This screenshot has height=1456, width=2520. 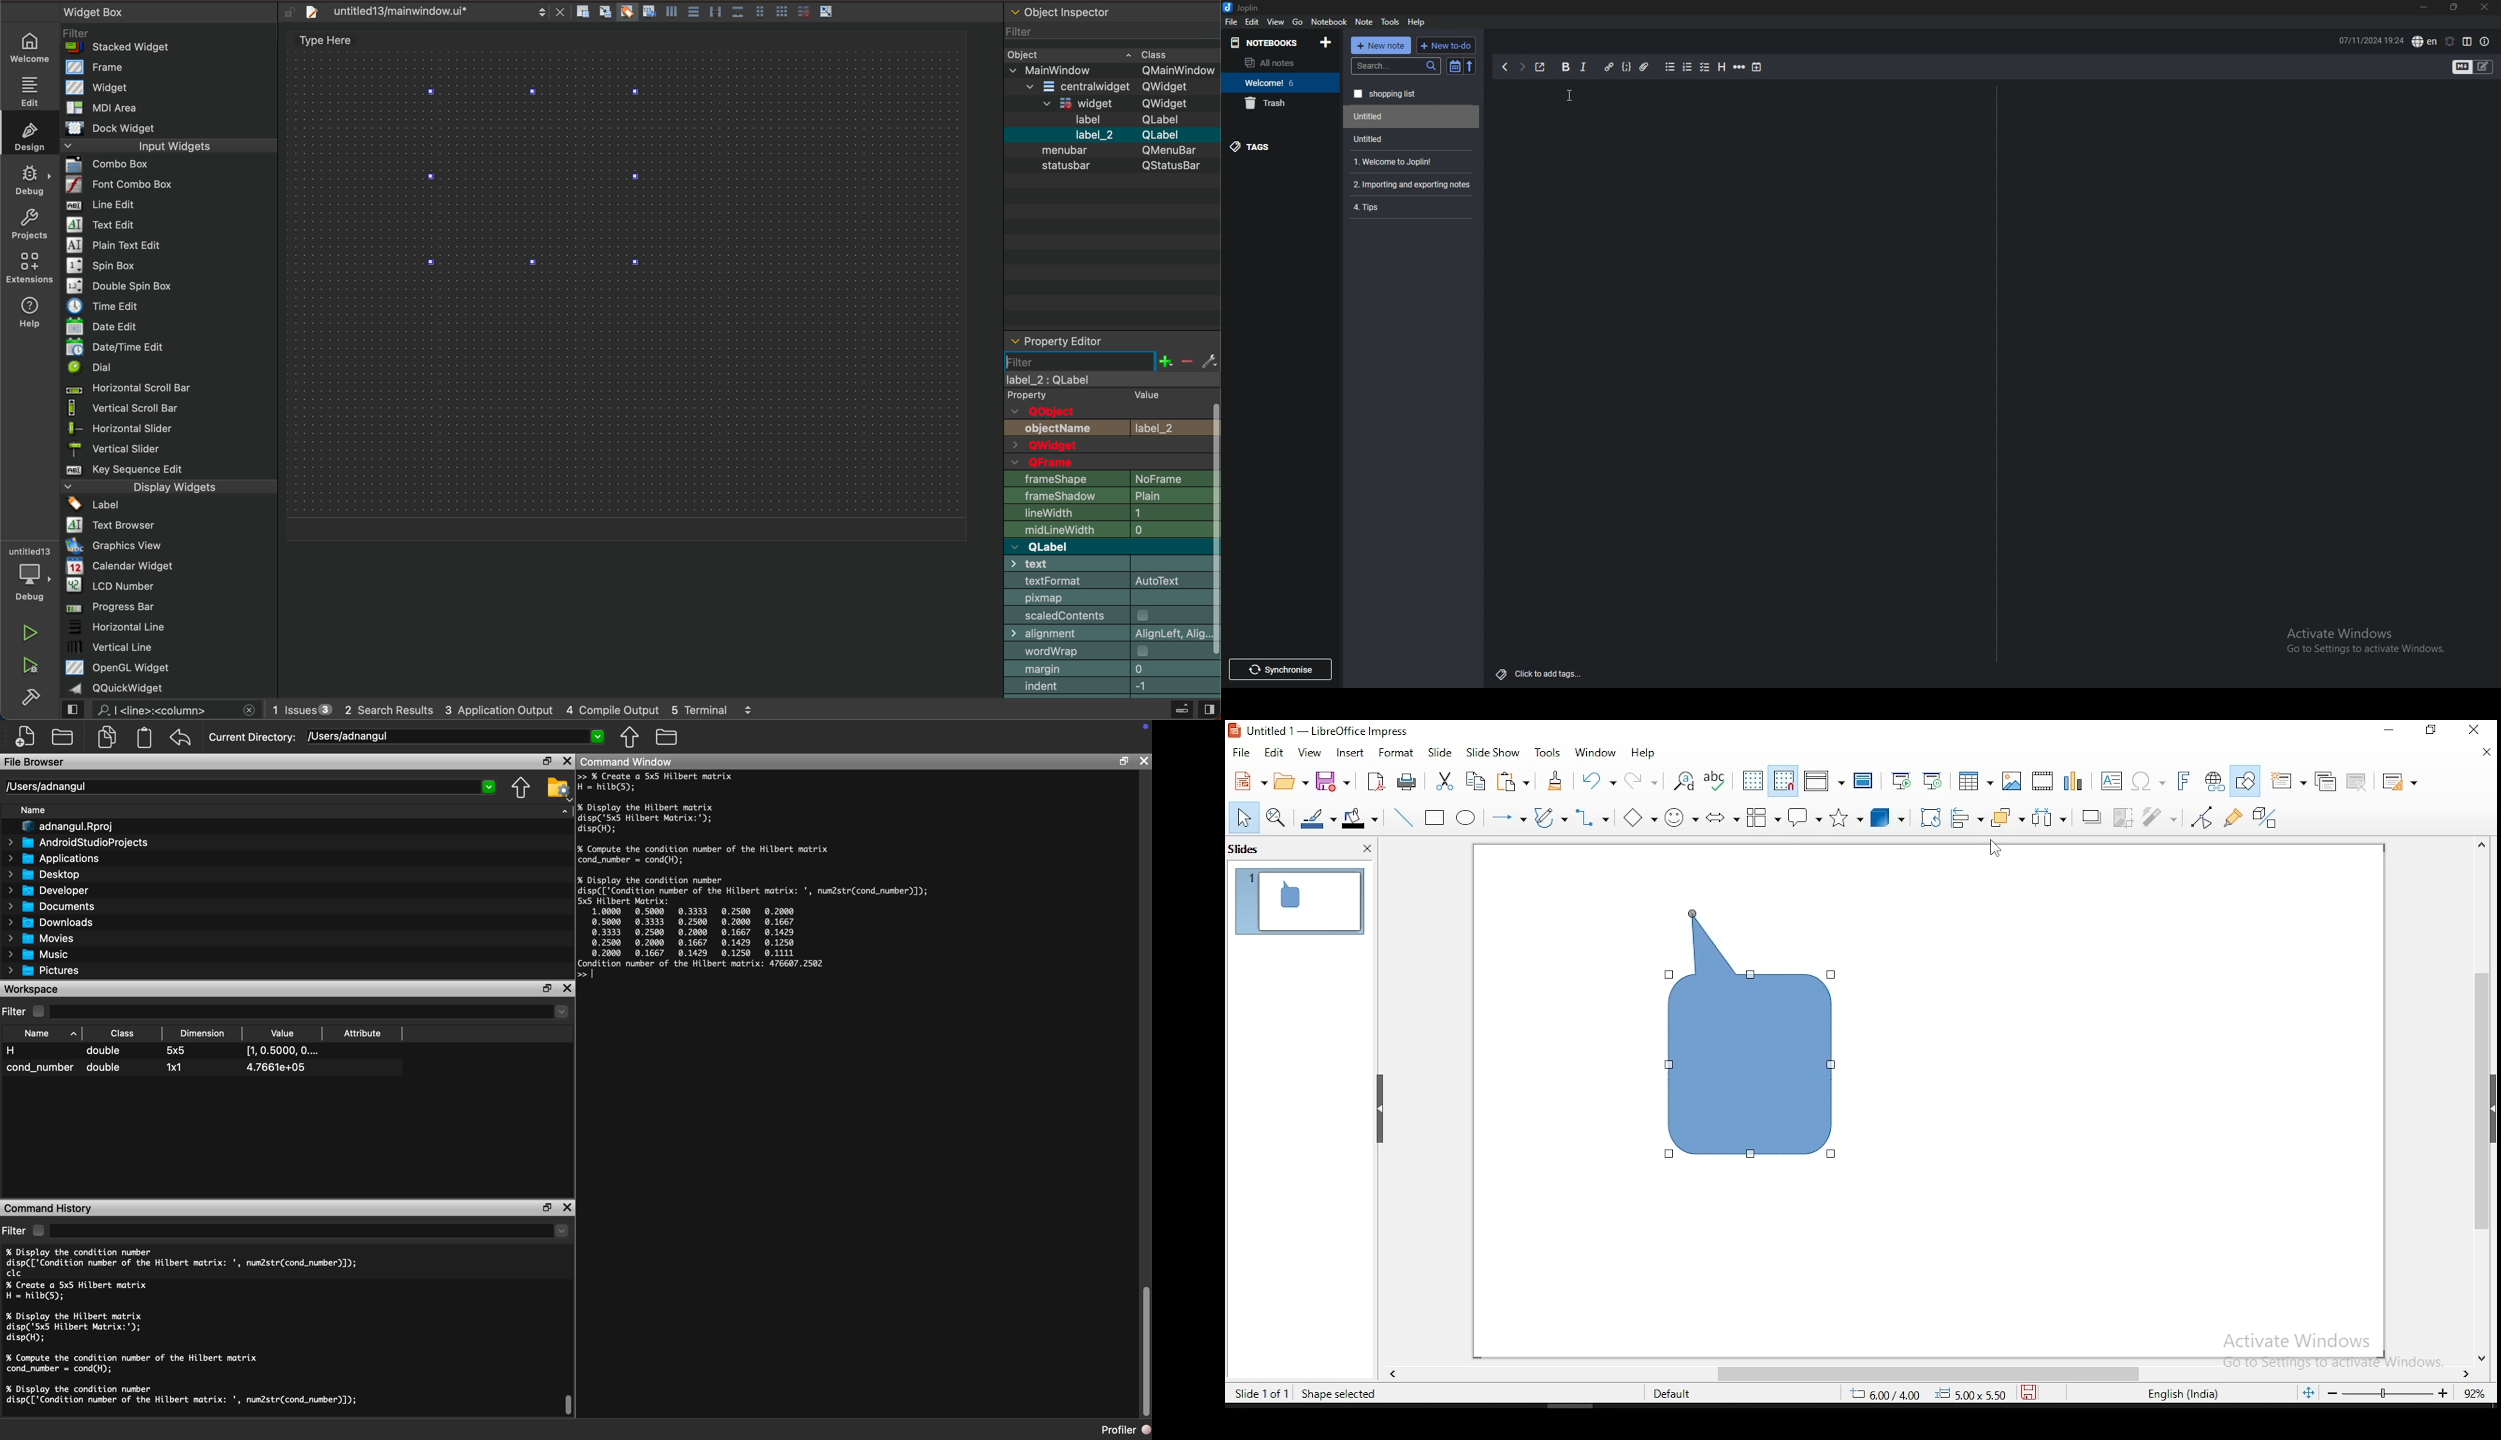 What do you see at coordinates (1758, 67) in the screenshot?
I see `add time` at bounding box center [1758, 67].